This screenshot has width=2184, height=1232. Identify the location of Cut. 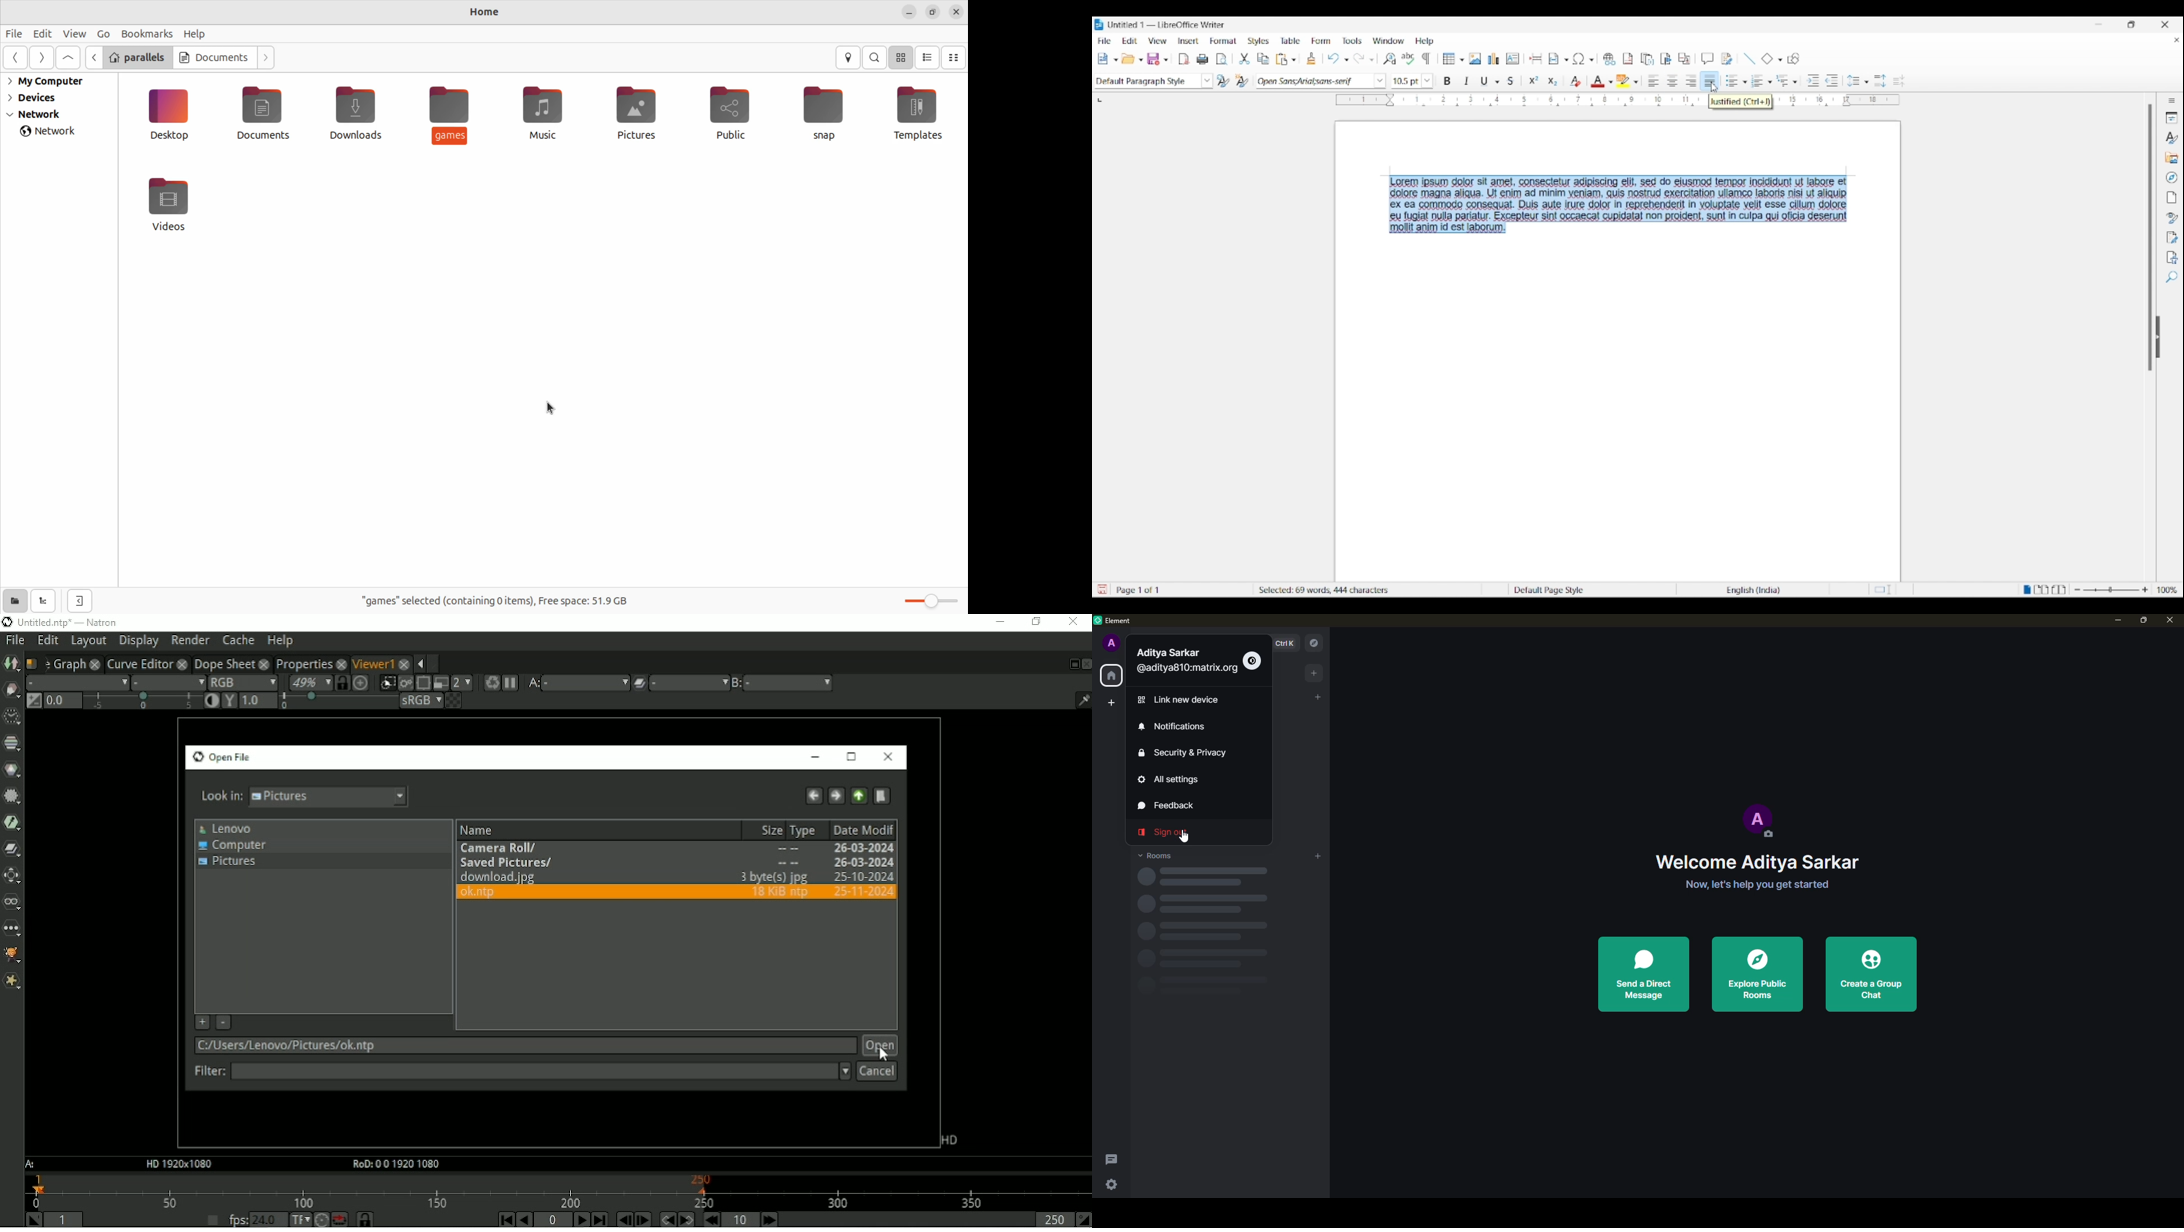
(1244, 59).